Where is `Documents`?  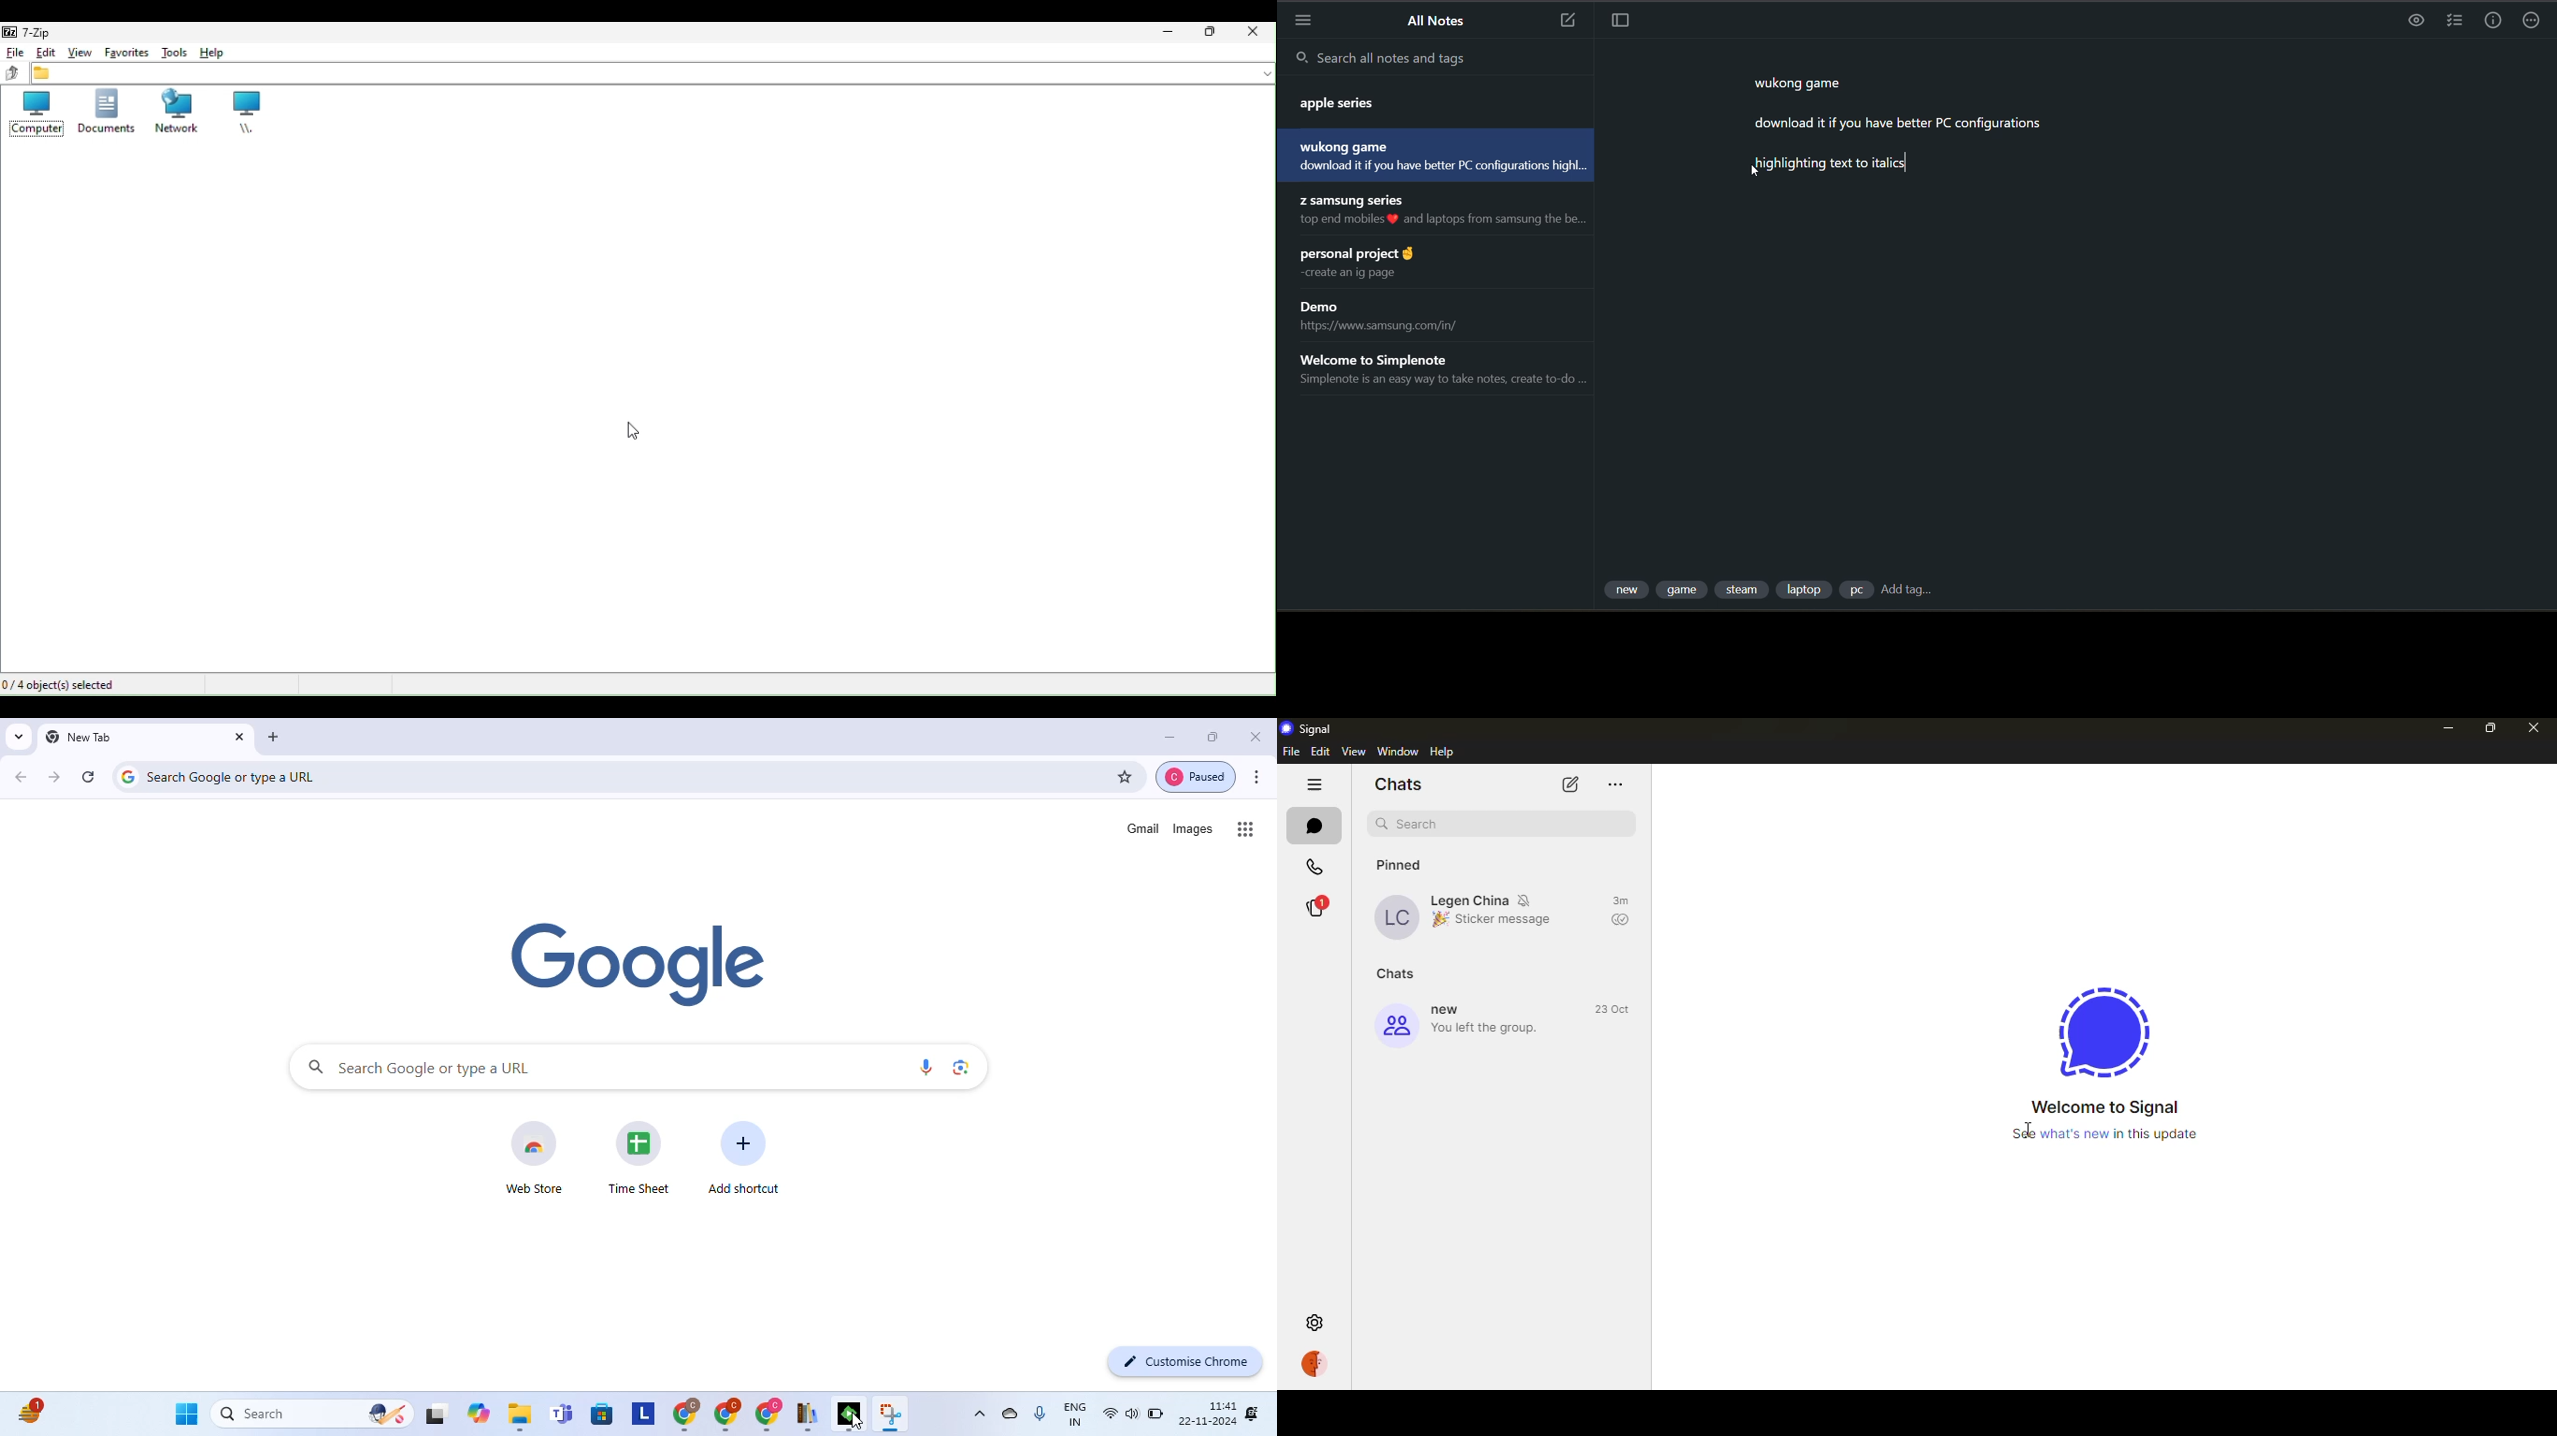 Documents is located at coordinates (103, 111).